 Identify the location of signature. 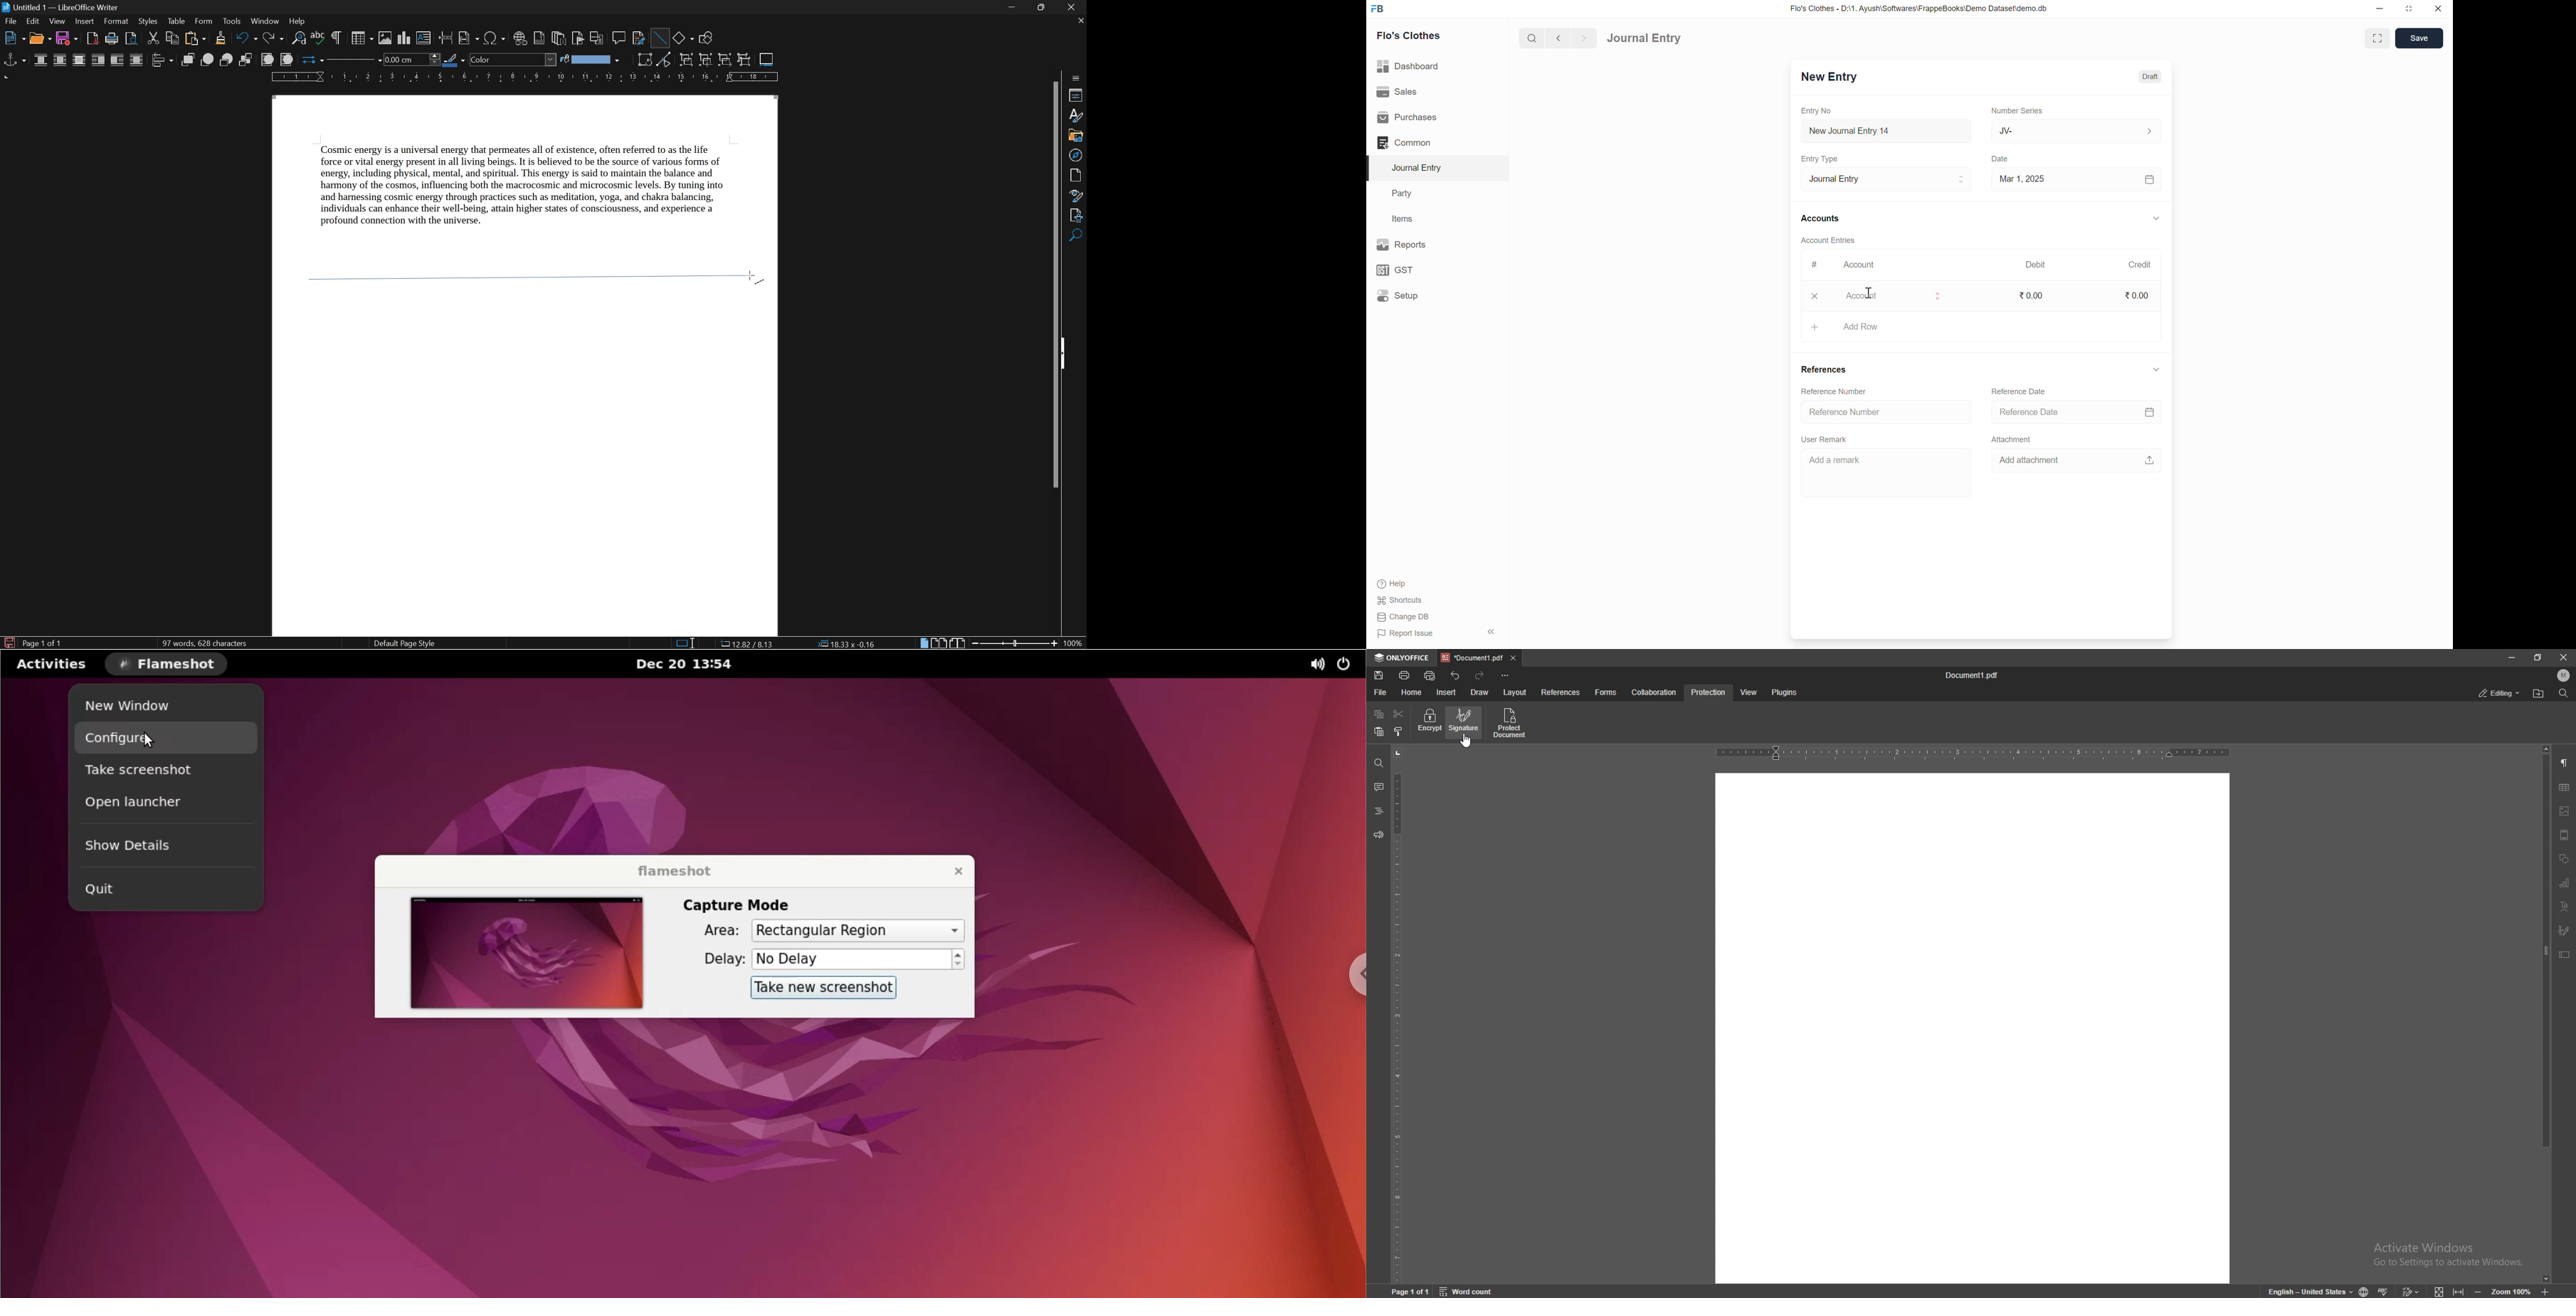
(1465, 722).